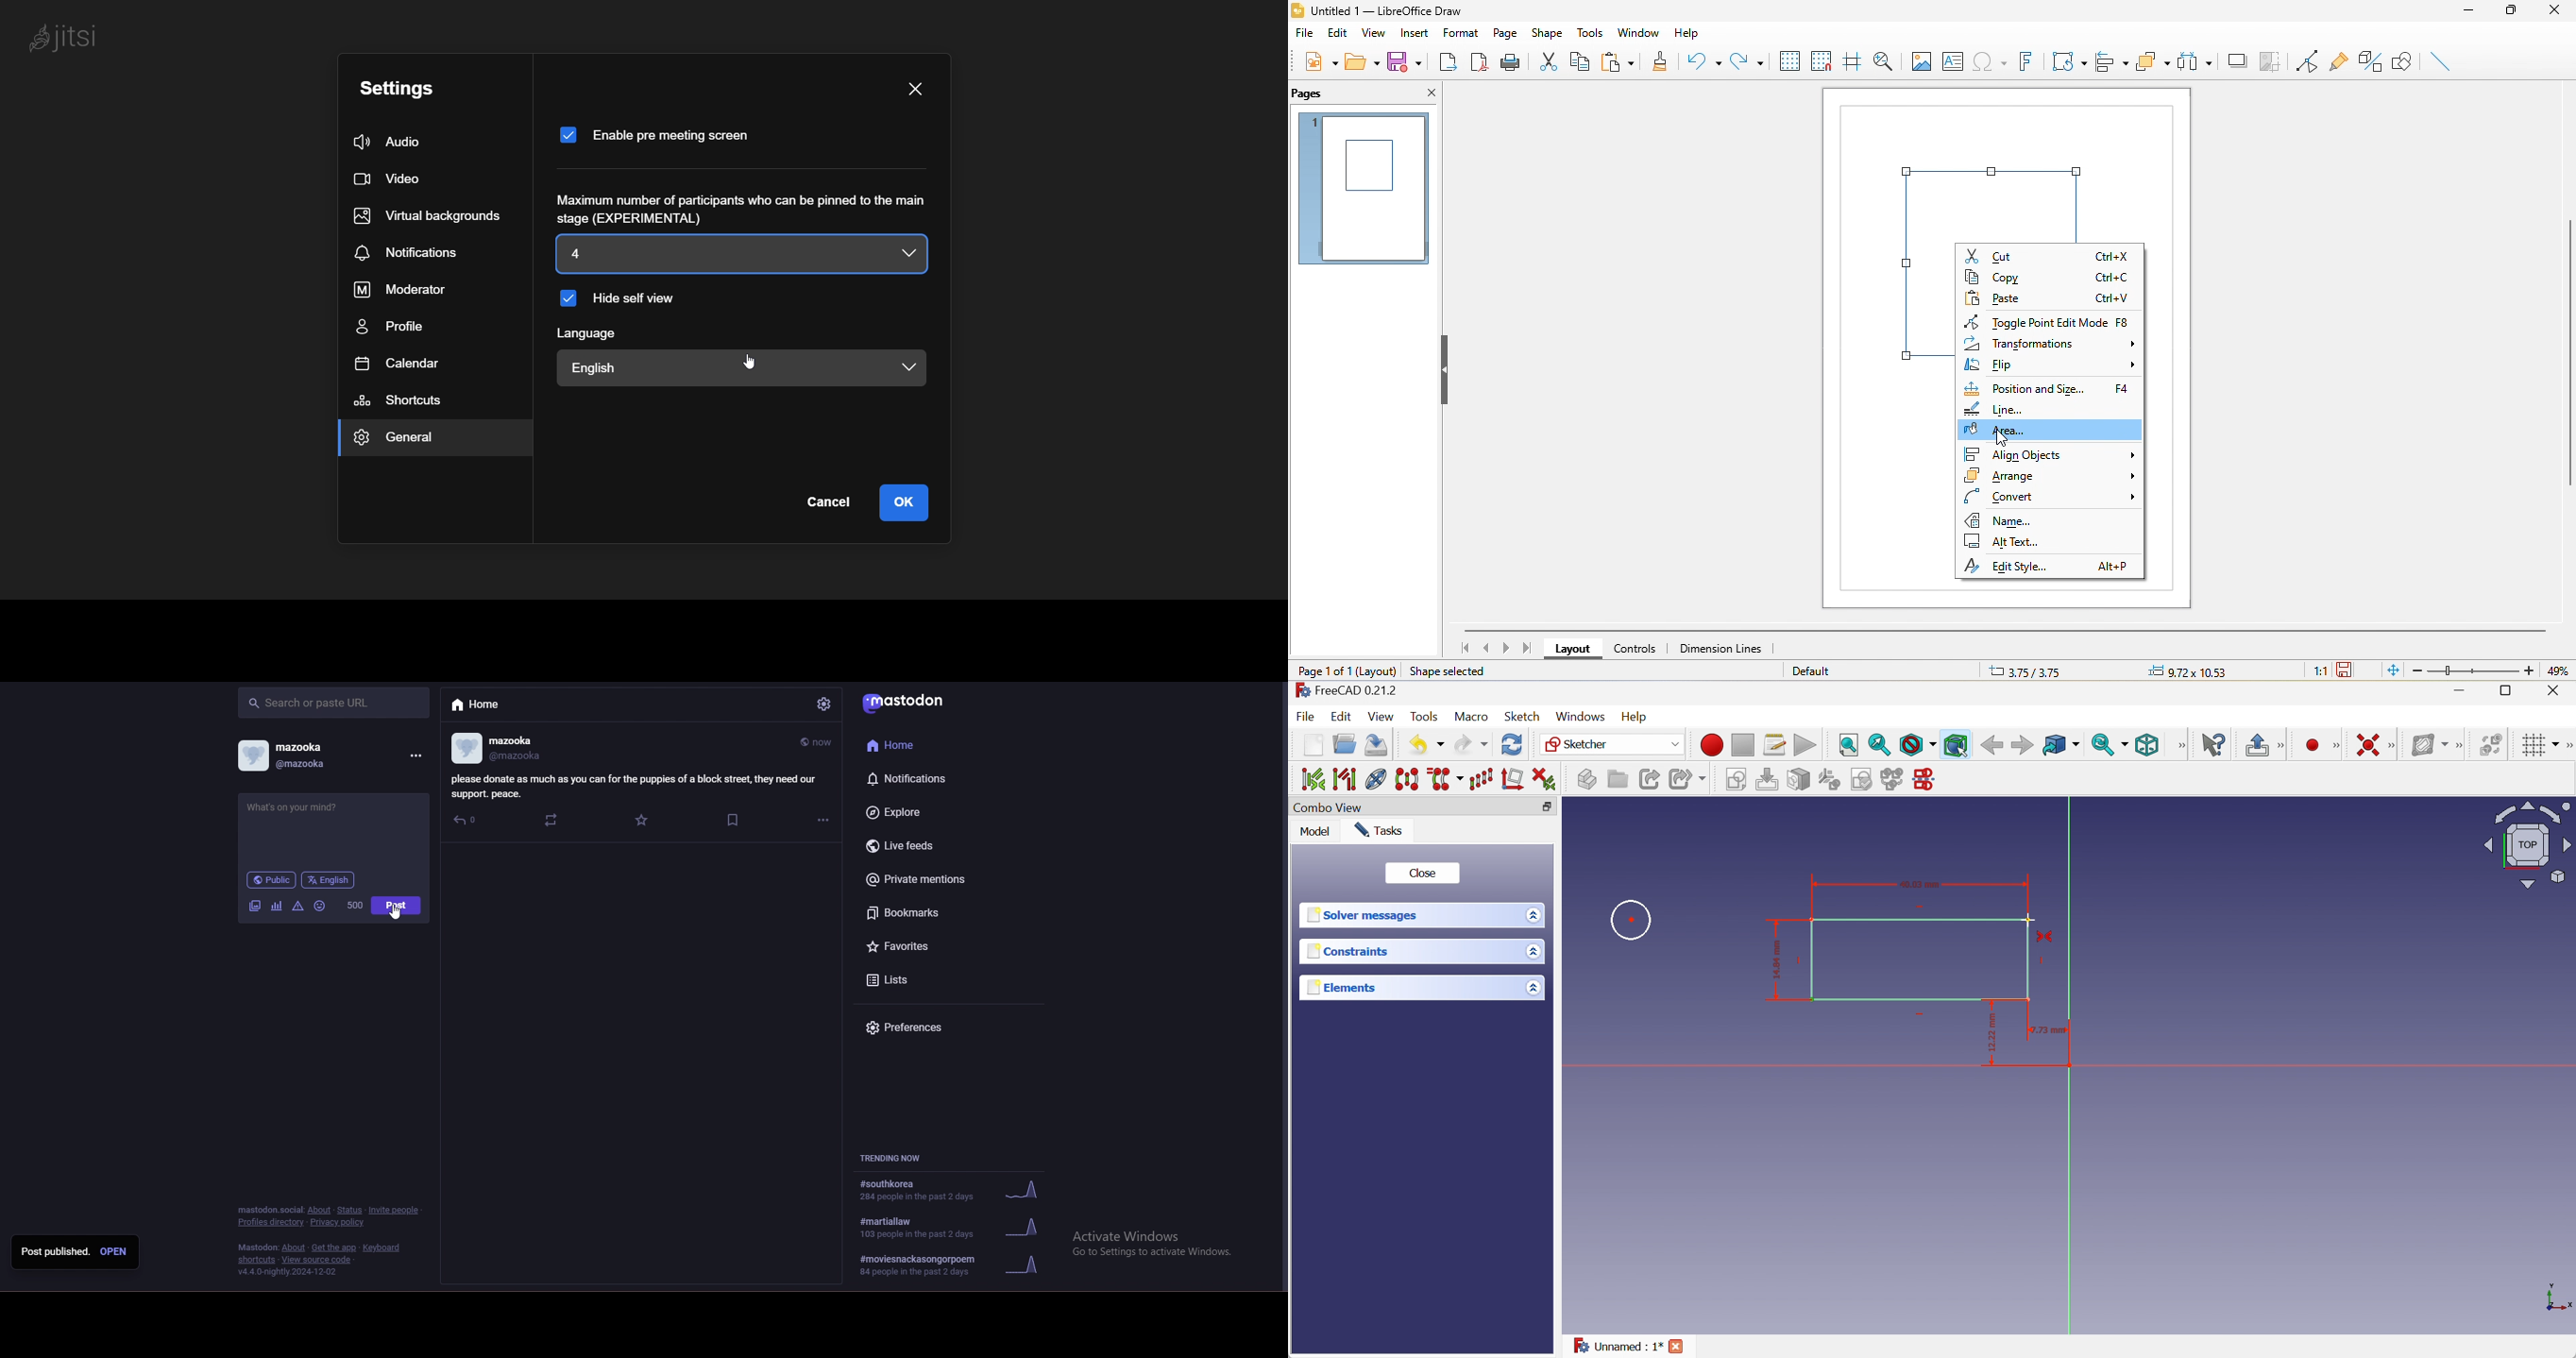 The width and height of the screenshot is (2576, 1372). What do you see at coordinates (1513, 779) in the screenshot?
I see `Remove axes alignment` at bounding box center [1513, 779].